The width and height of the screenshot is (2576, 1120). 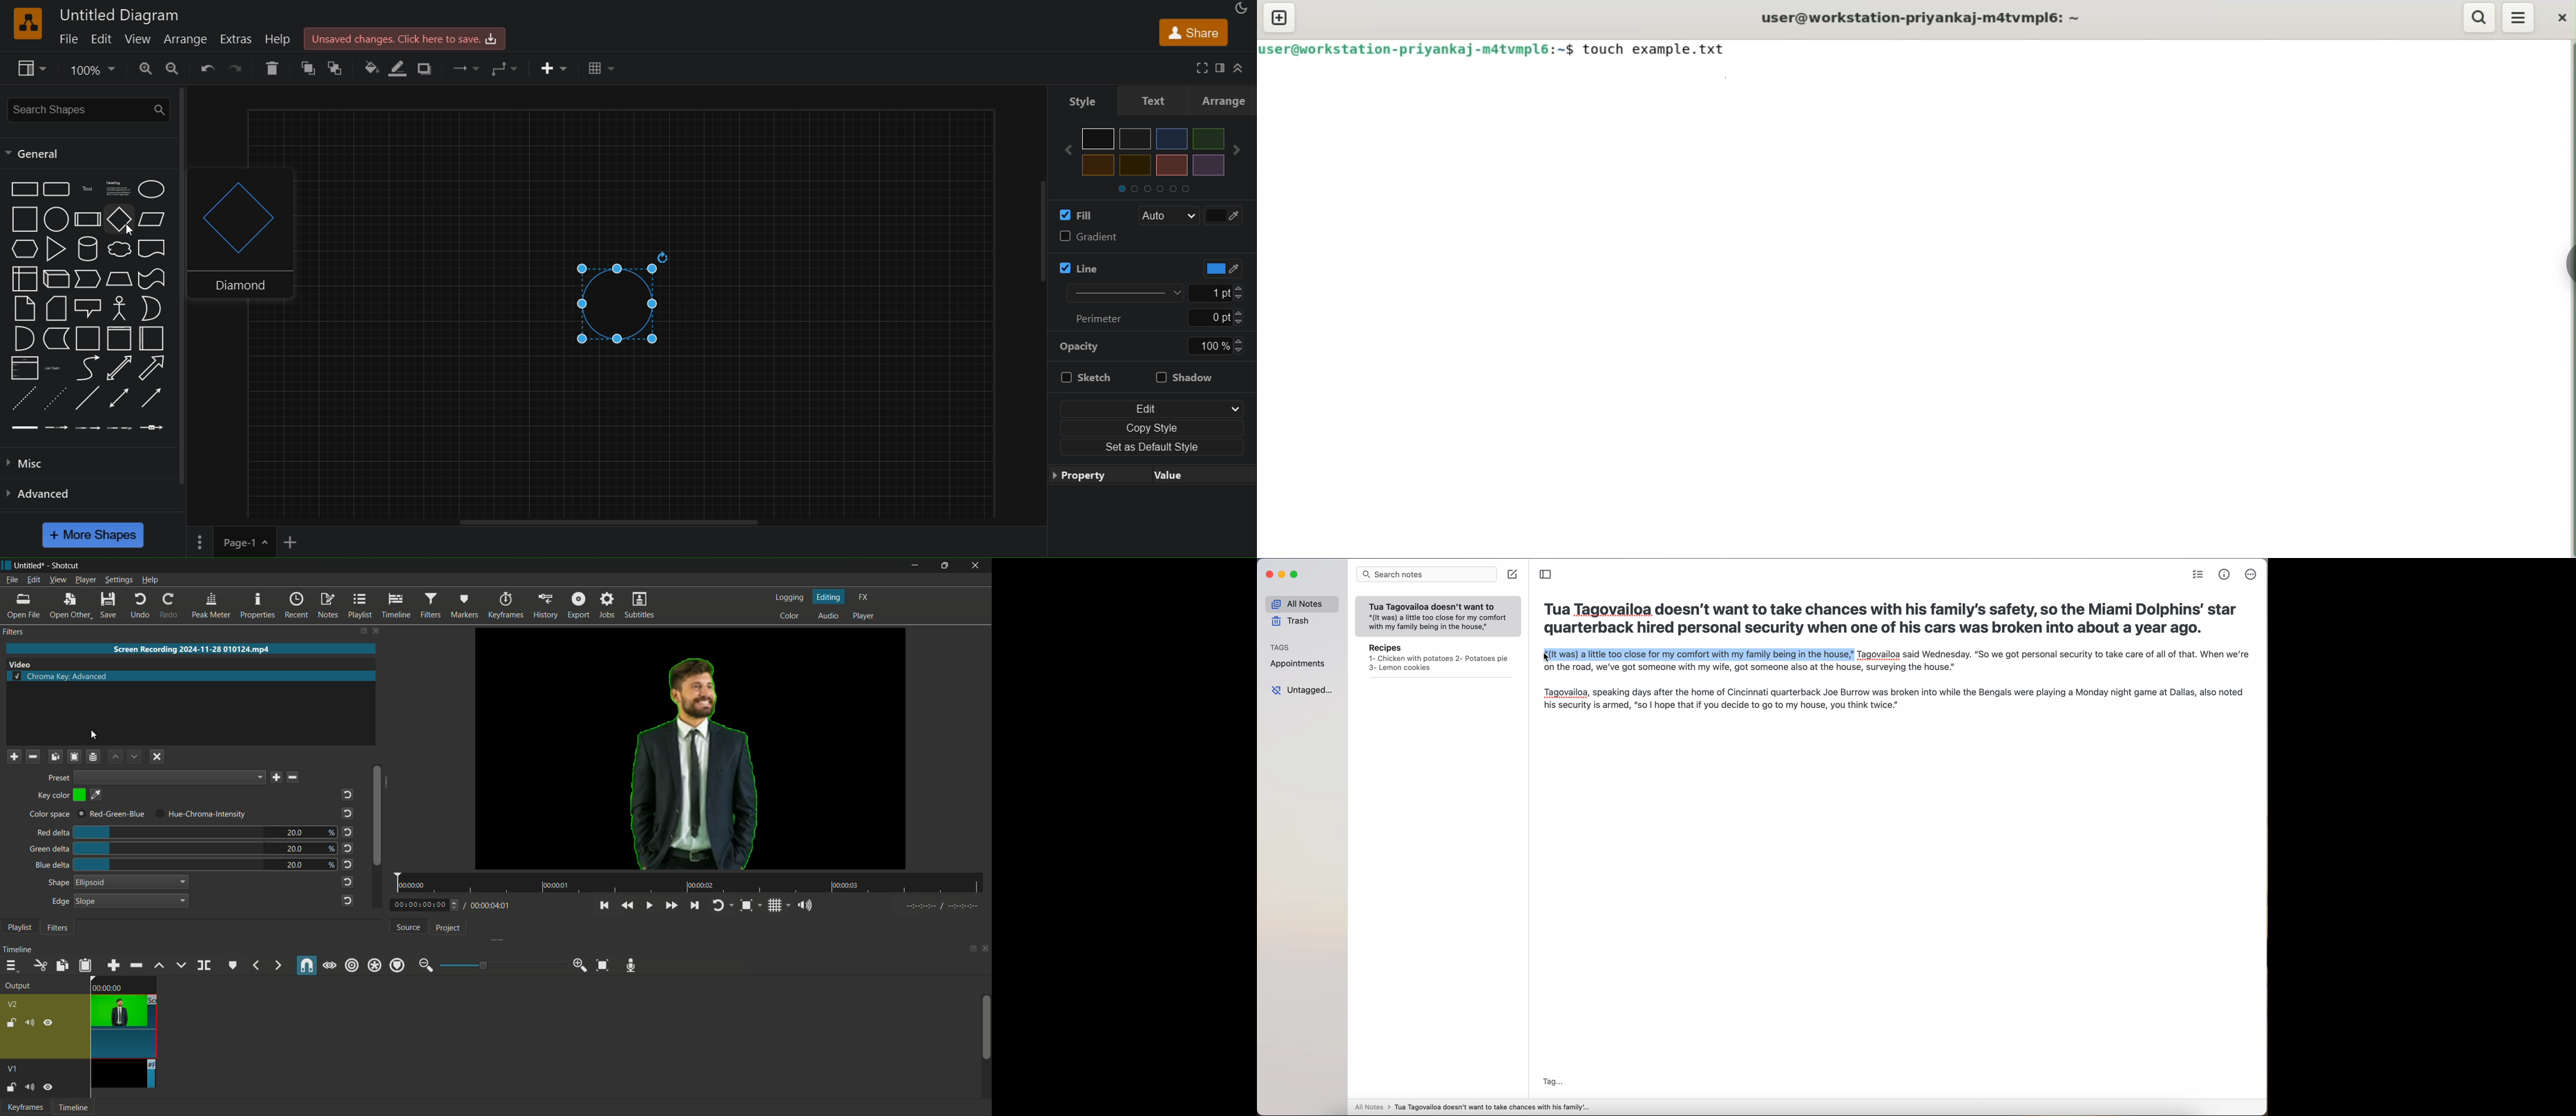 I want to click on toggle player looping, so click(x=718, y=906).